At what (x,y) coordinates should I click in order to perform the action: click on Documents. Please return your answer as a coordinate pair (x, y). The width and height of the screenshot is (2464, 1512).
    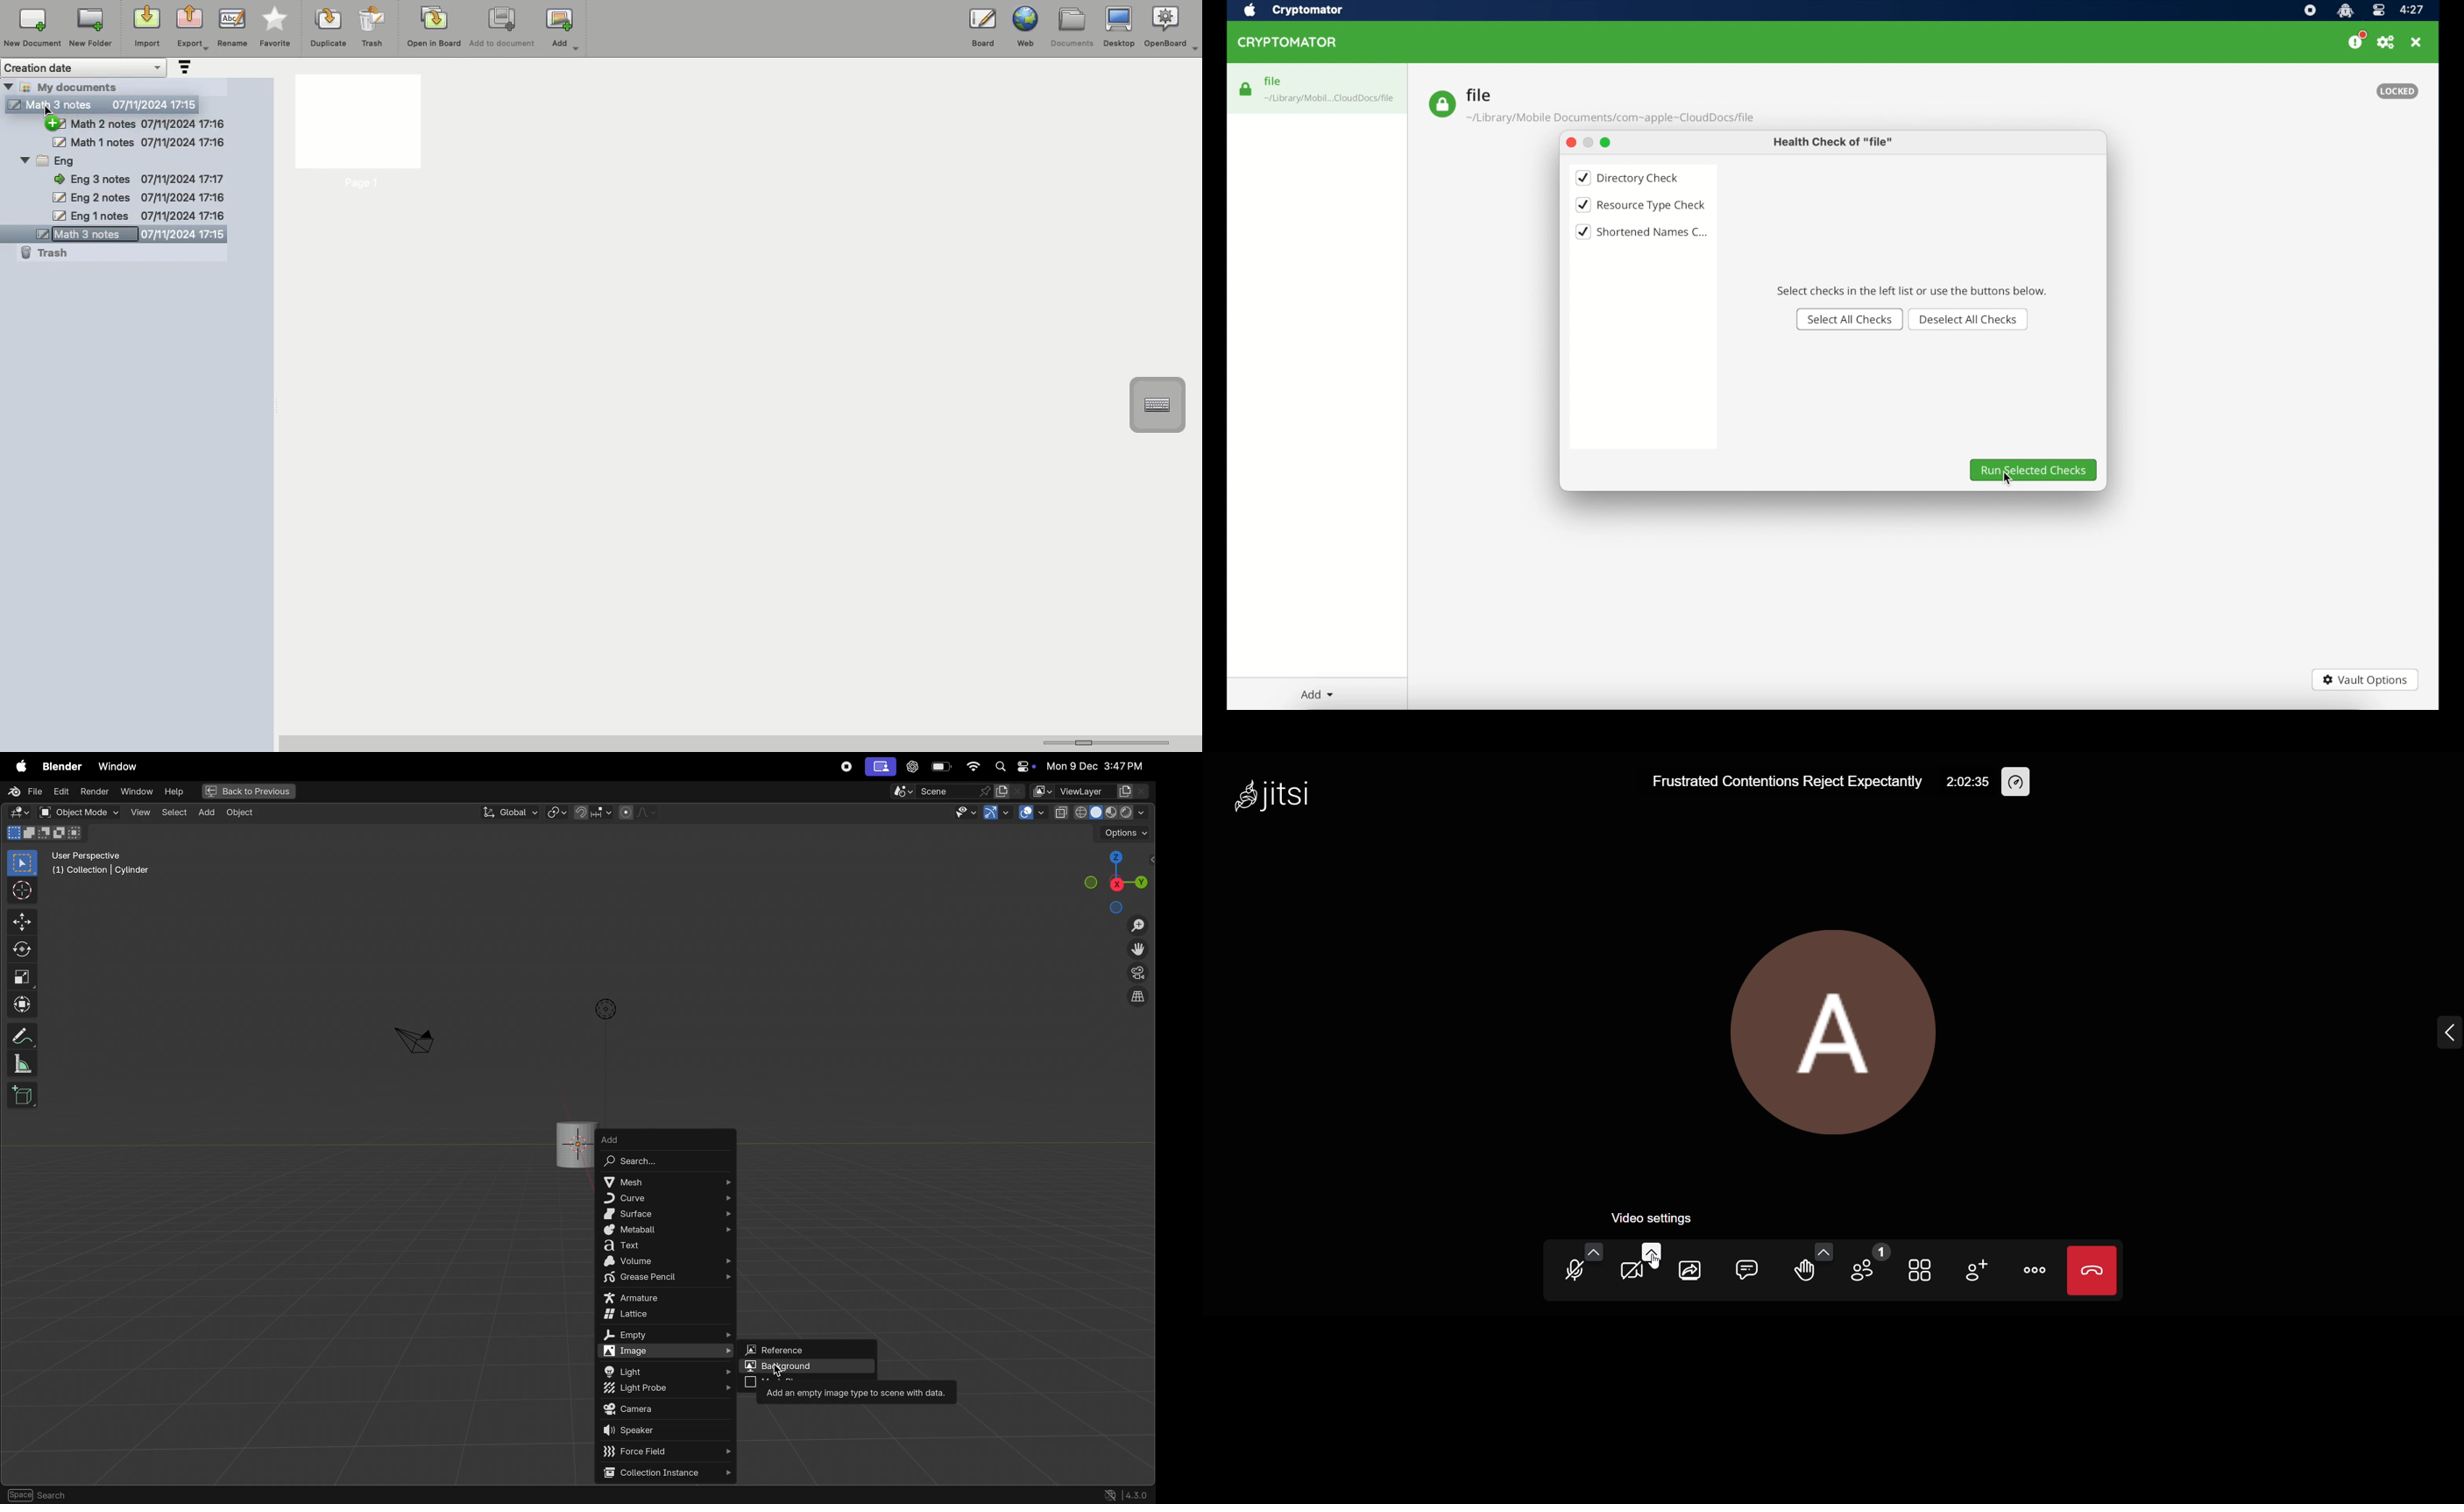
    Looking at the image, I should click on (1072, 28).